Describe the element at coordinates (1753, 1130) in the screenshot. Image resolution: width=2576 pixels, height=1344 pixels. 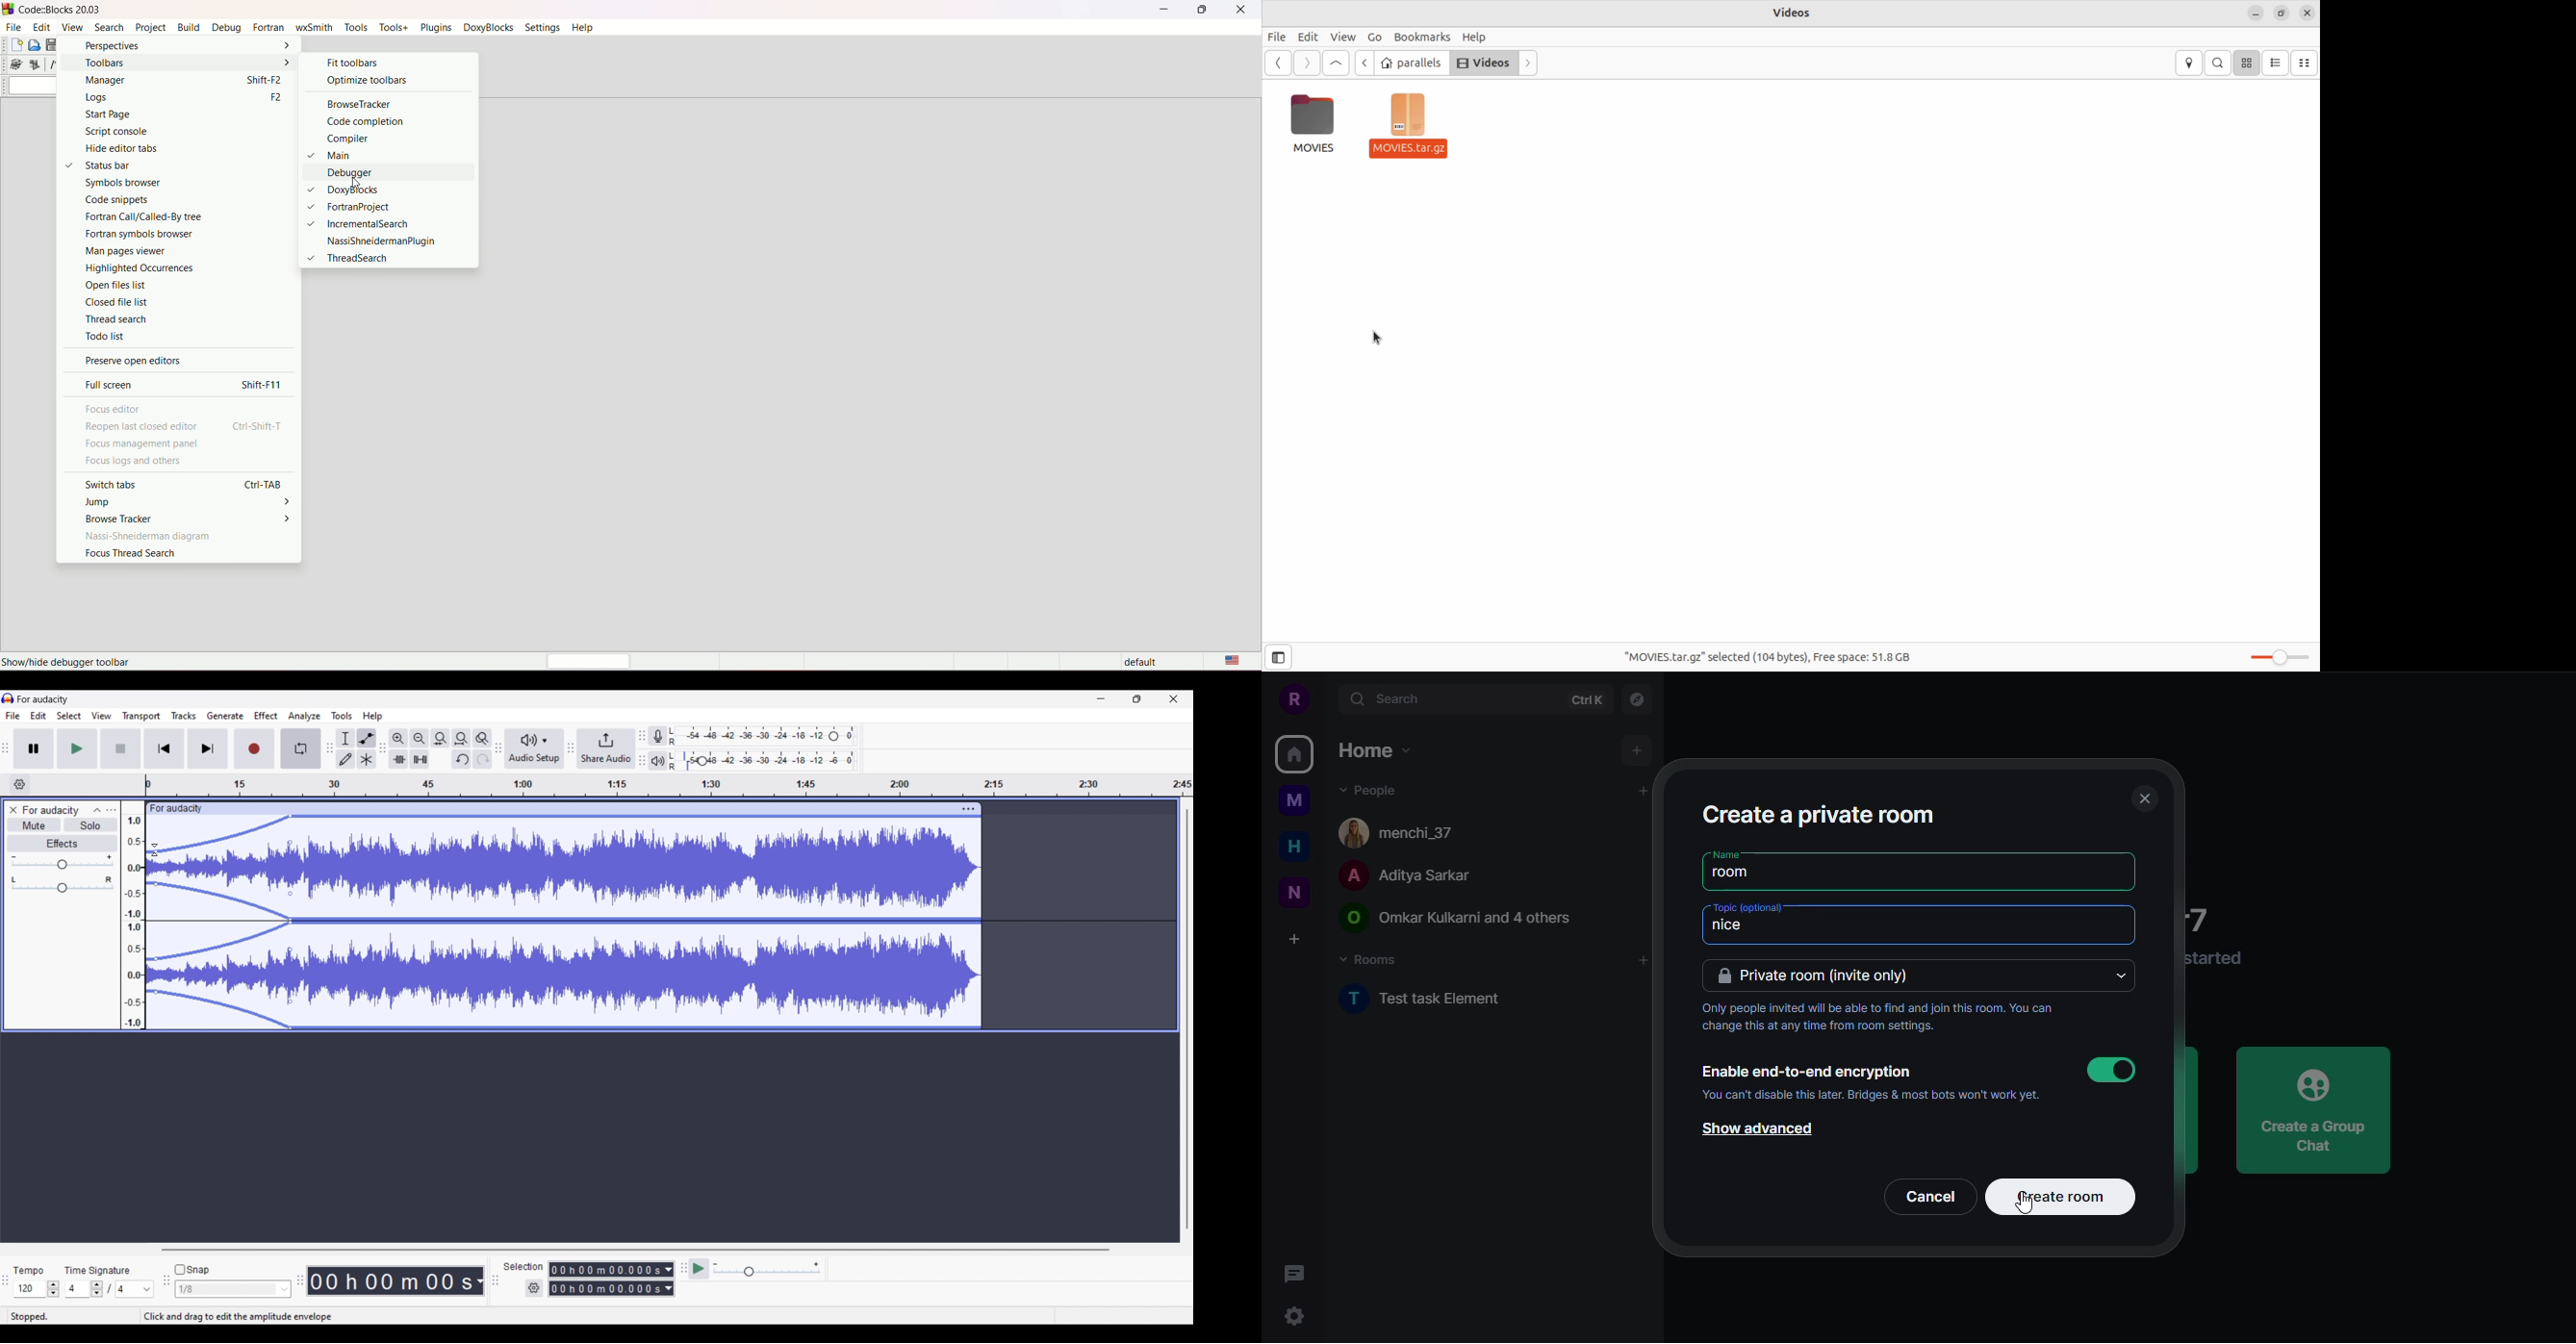
I see `show advanced` at that location.